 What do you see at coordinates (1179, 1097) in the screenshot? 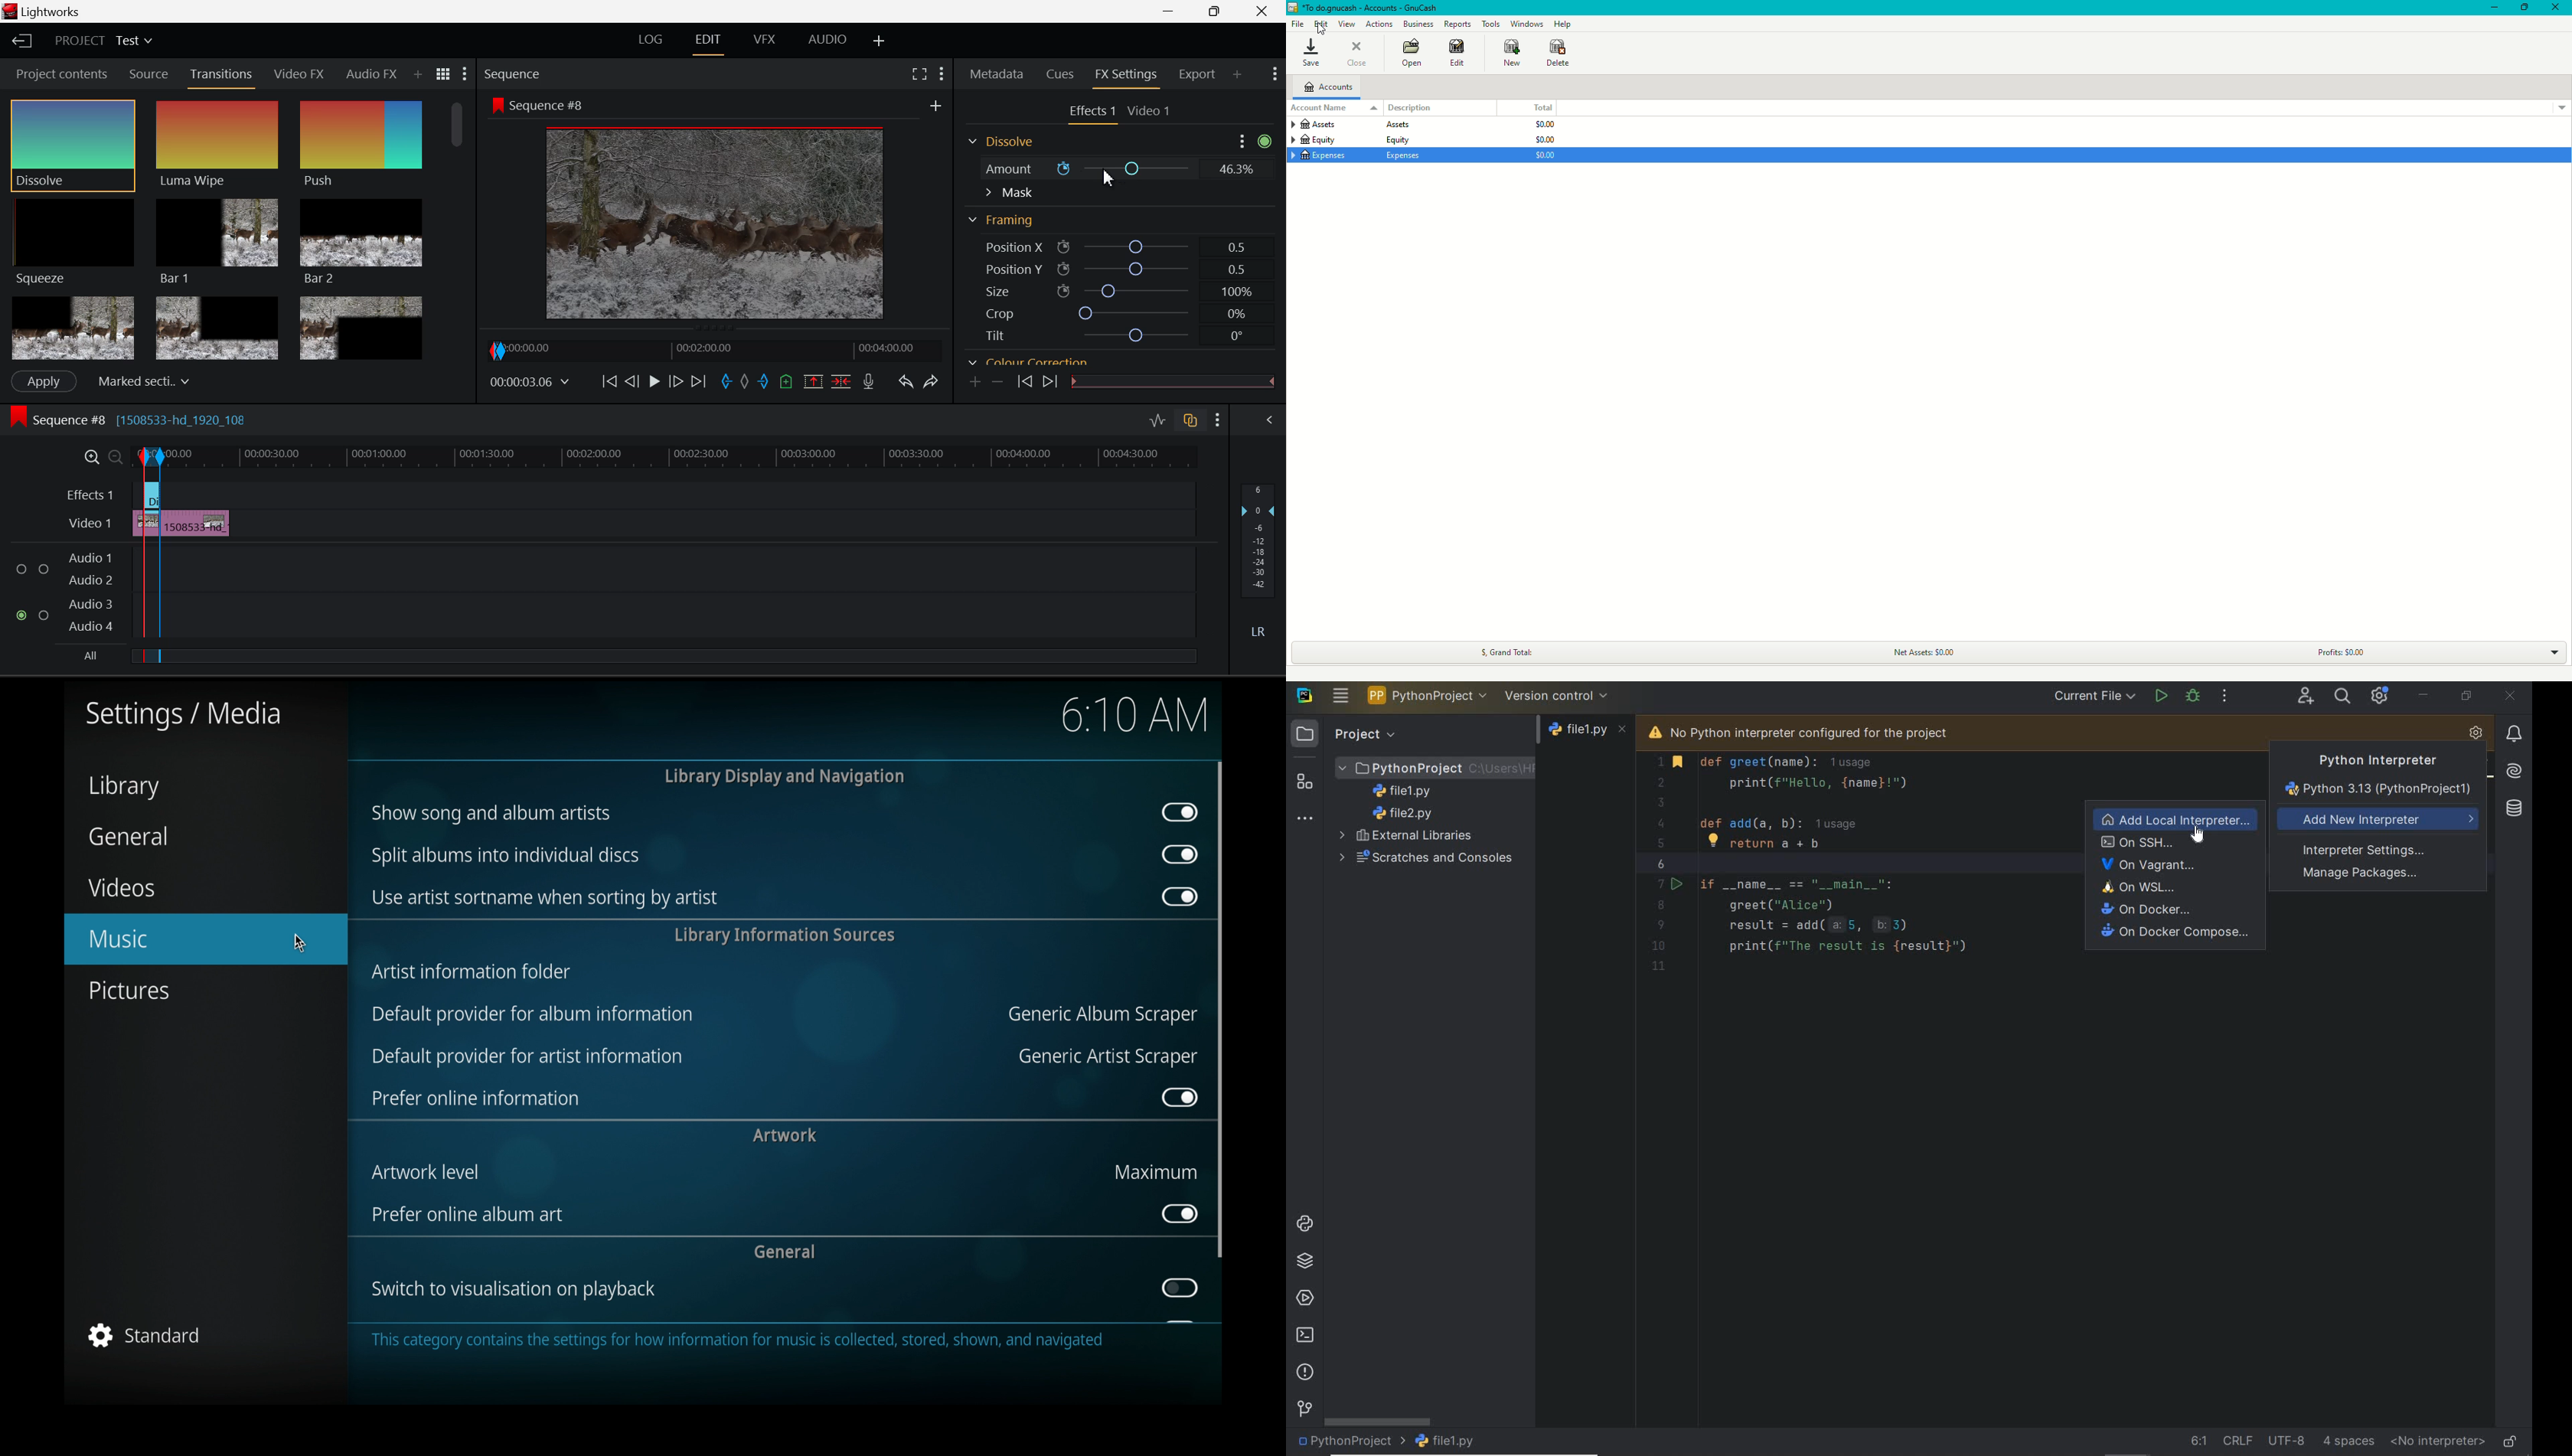
I see `toggle button` at bounding box center [1179, 1097].